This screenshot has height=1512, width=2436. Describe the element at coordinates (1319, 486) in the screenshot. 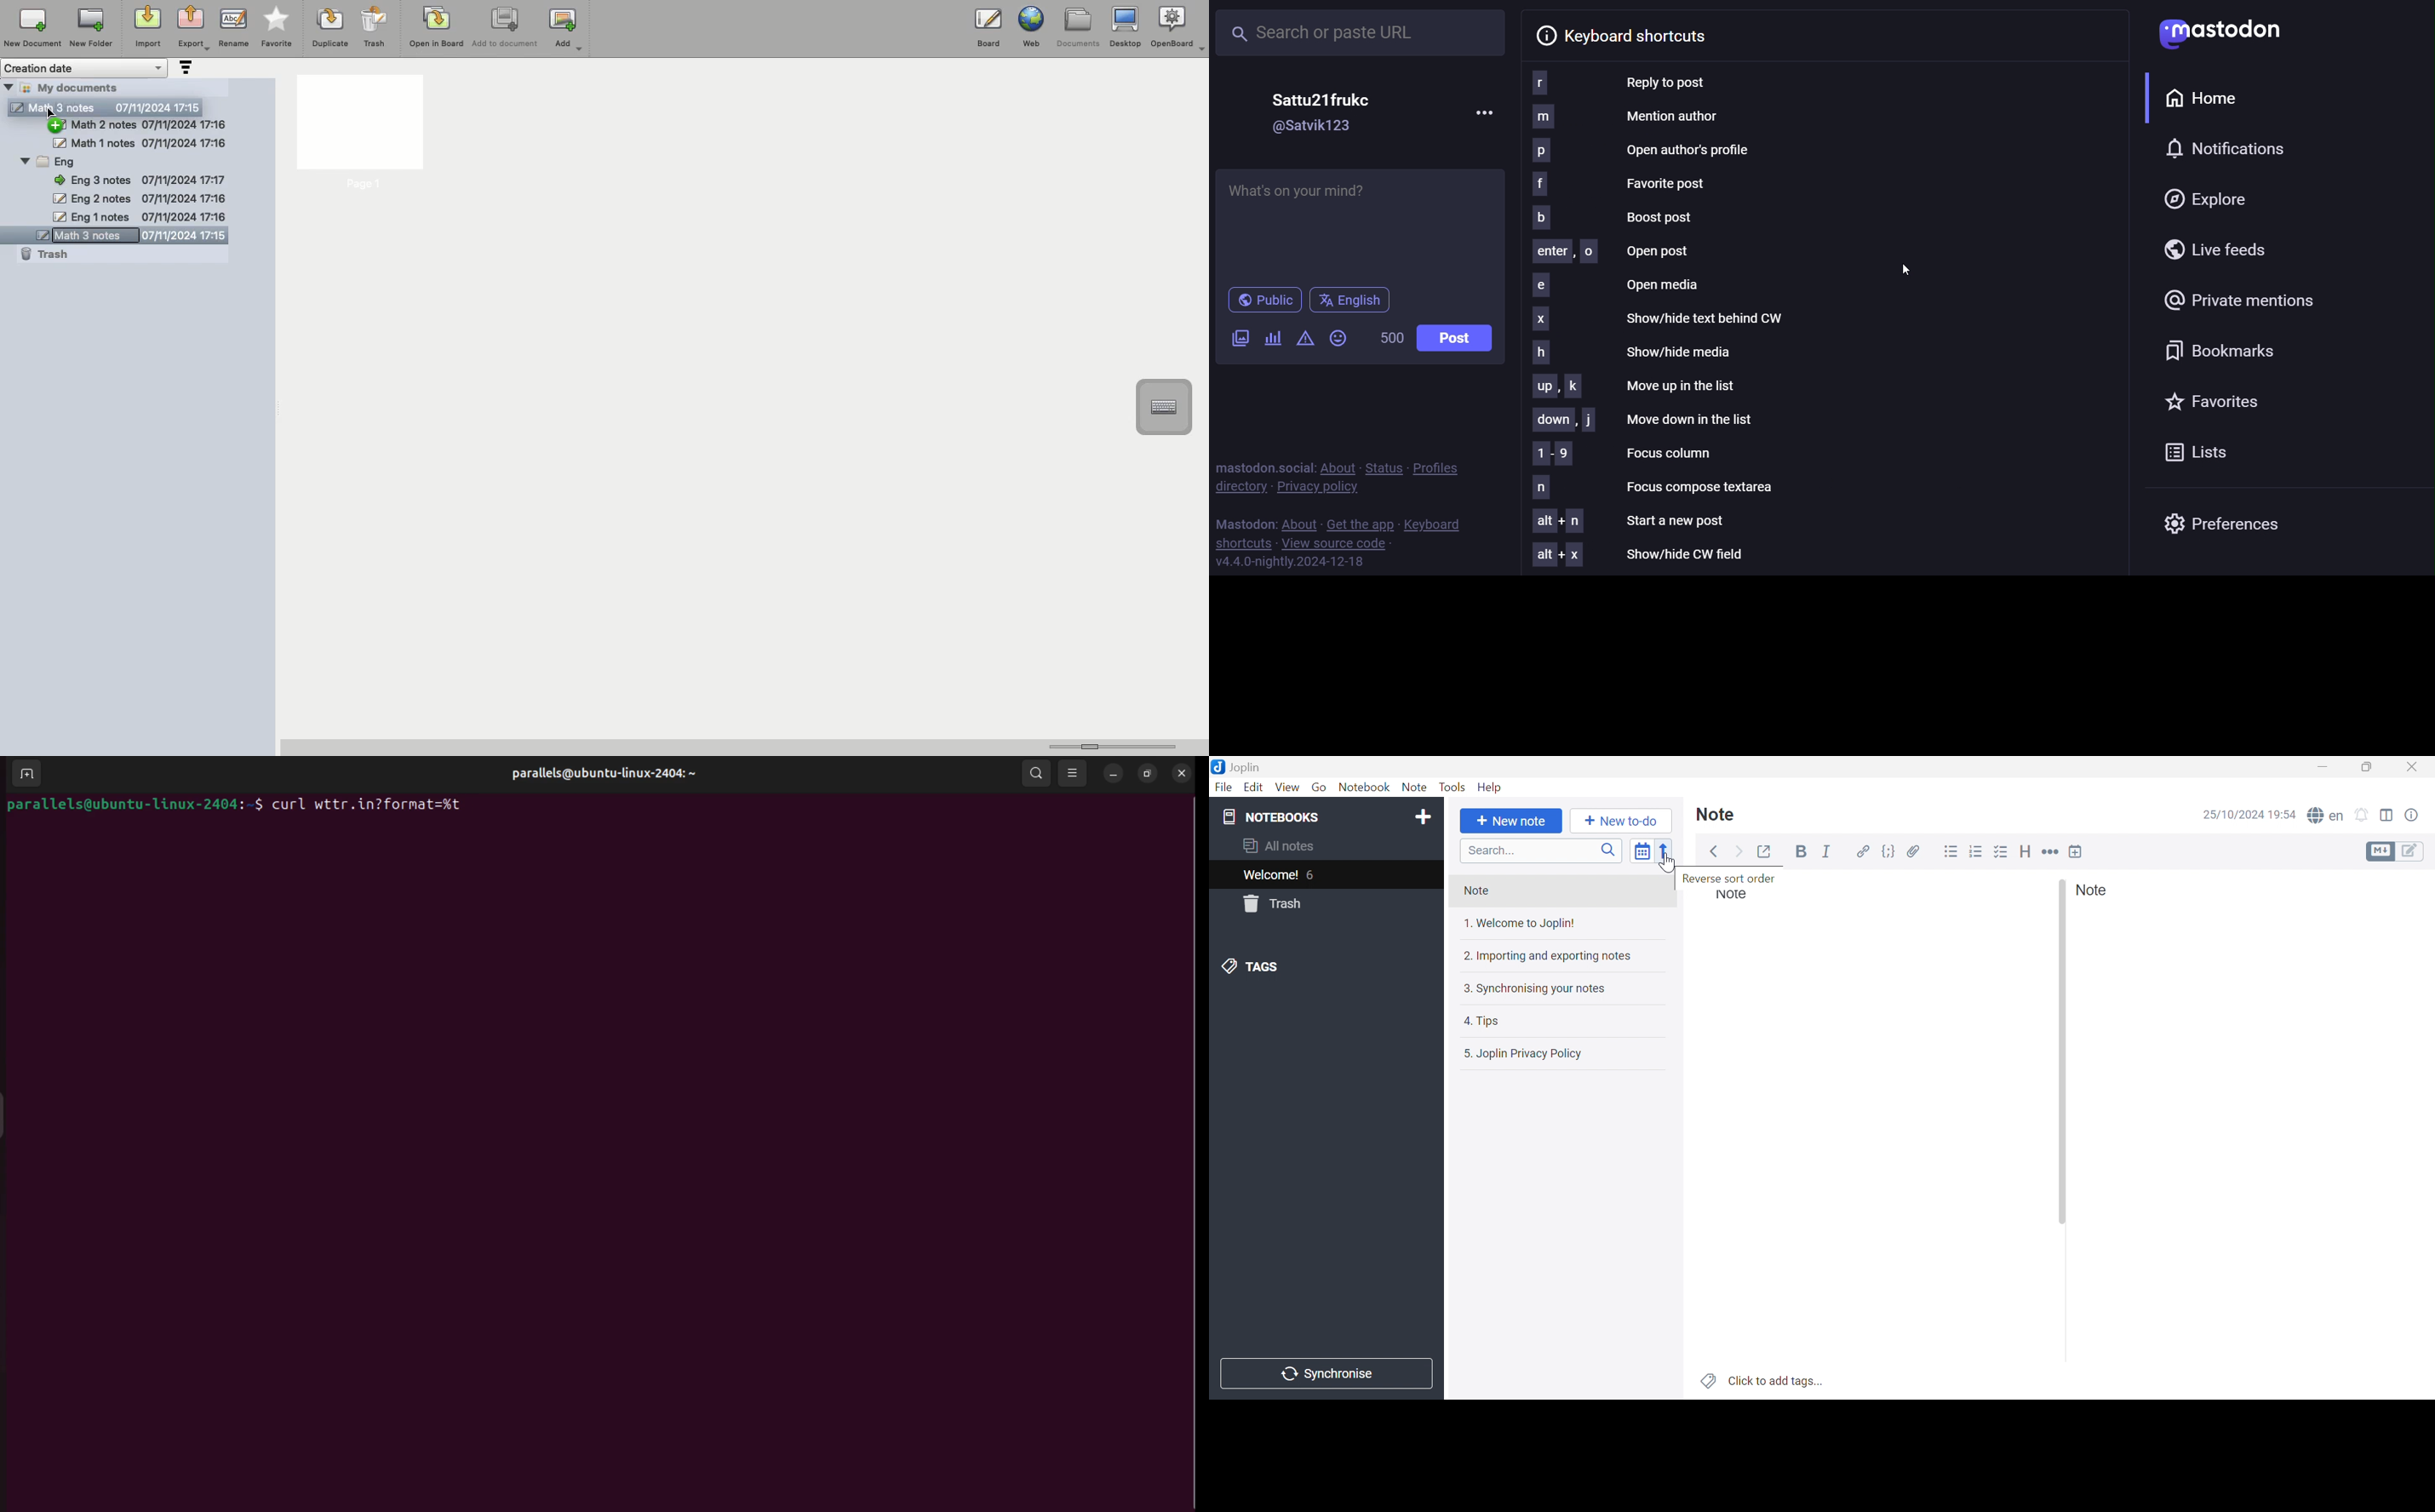

I see `privacy policy` at that location.